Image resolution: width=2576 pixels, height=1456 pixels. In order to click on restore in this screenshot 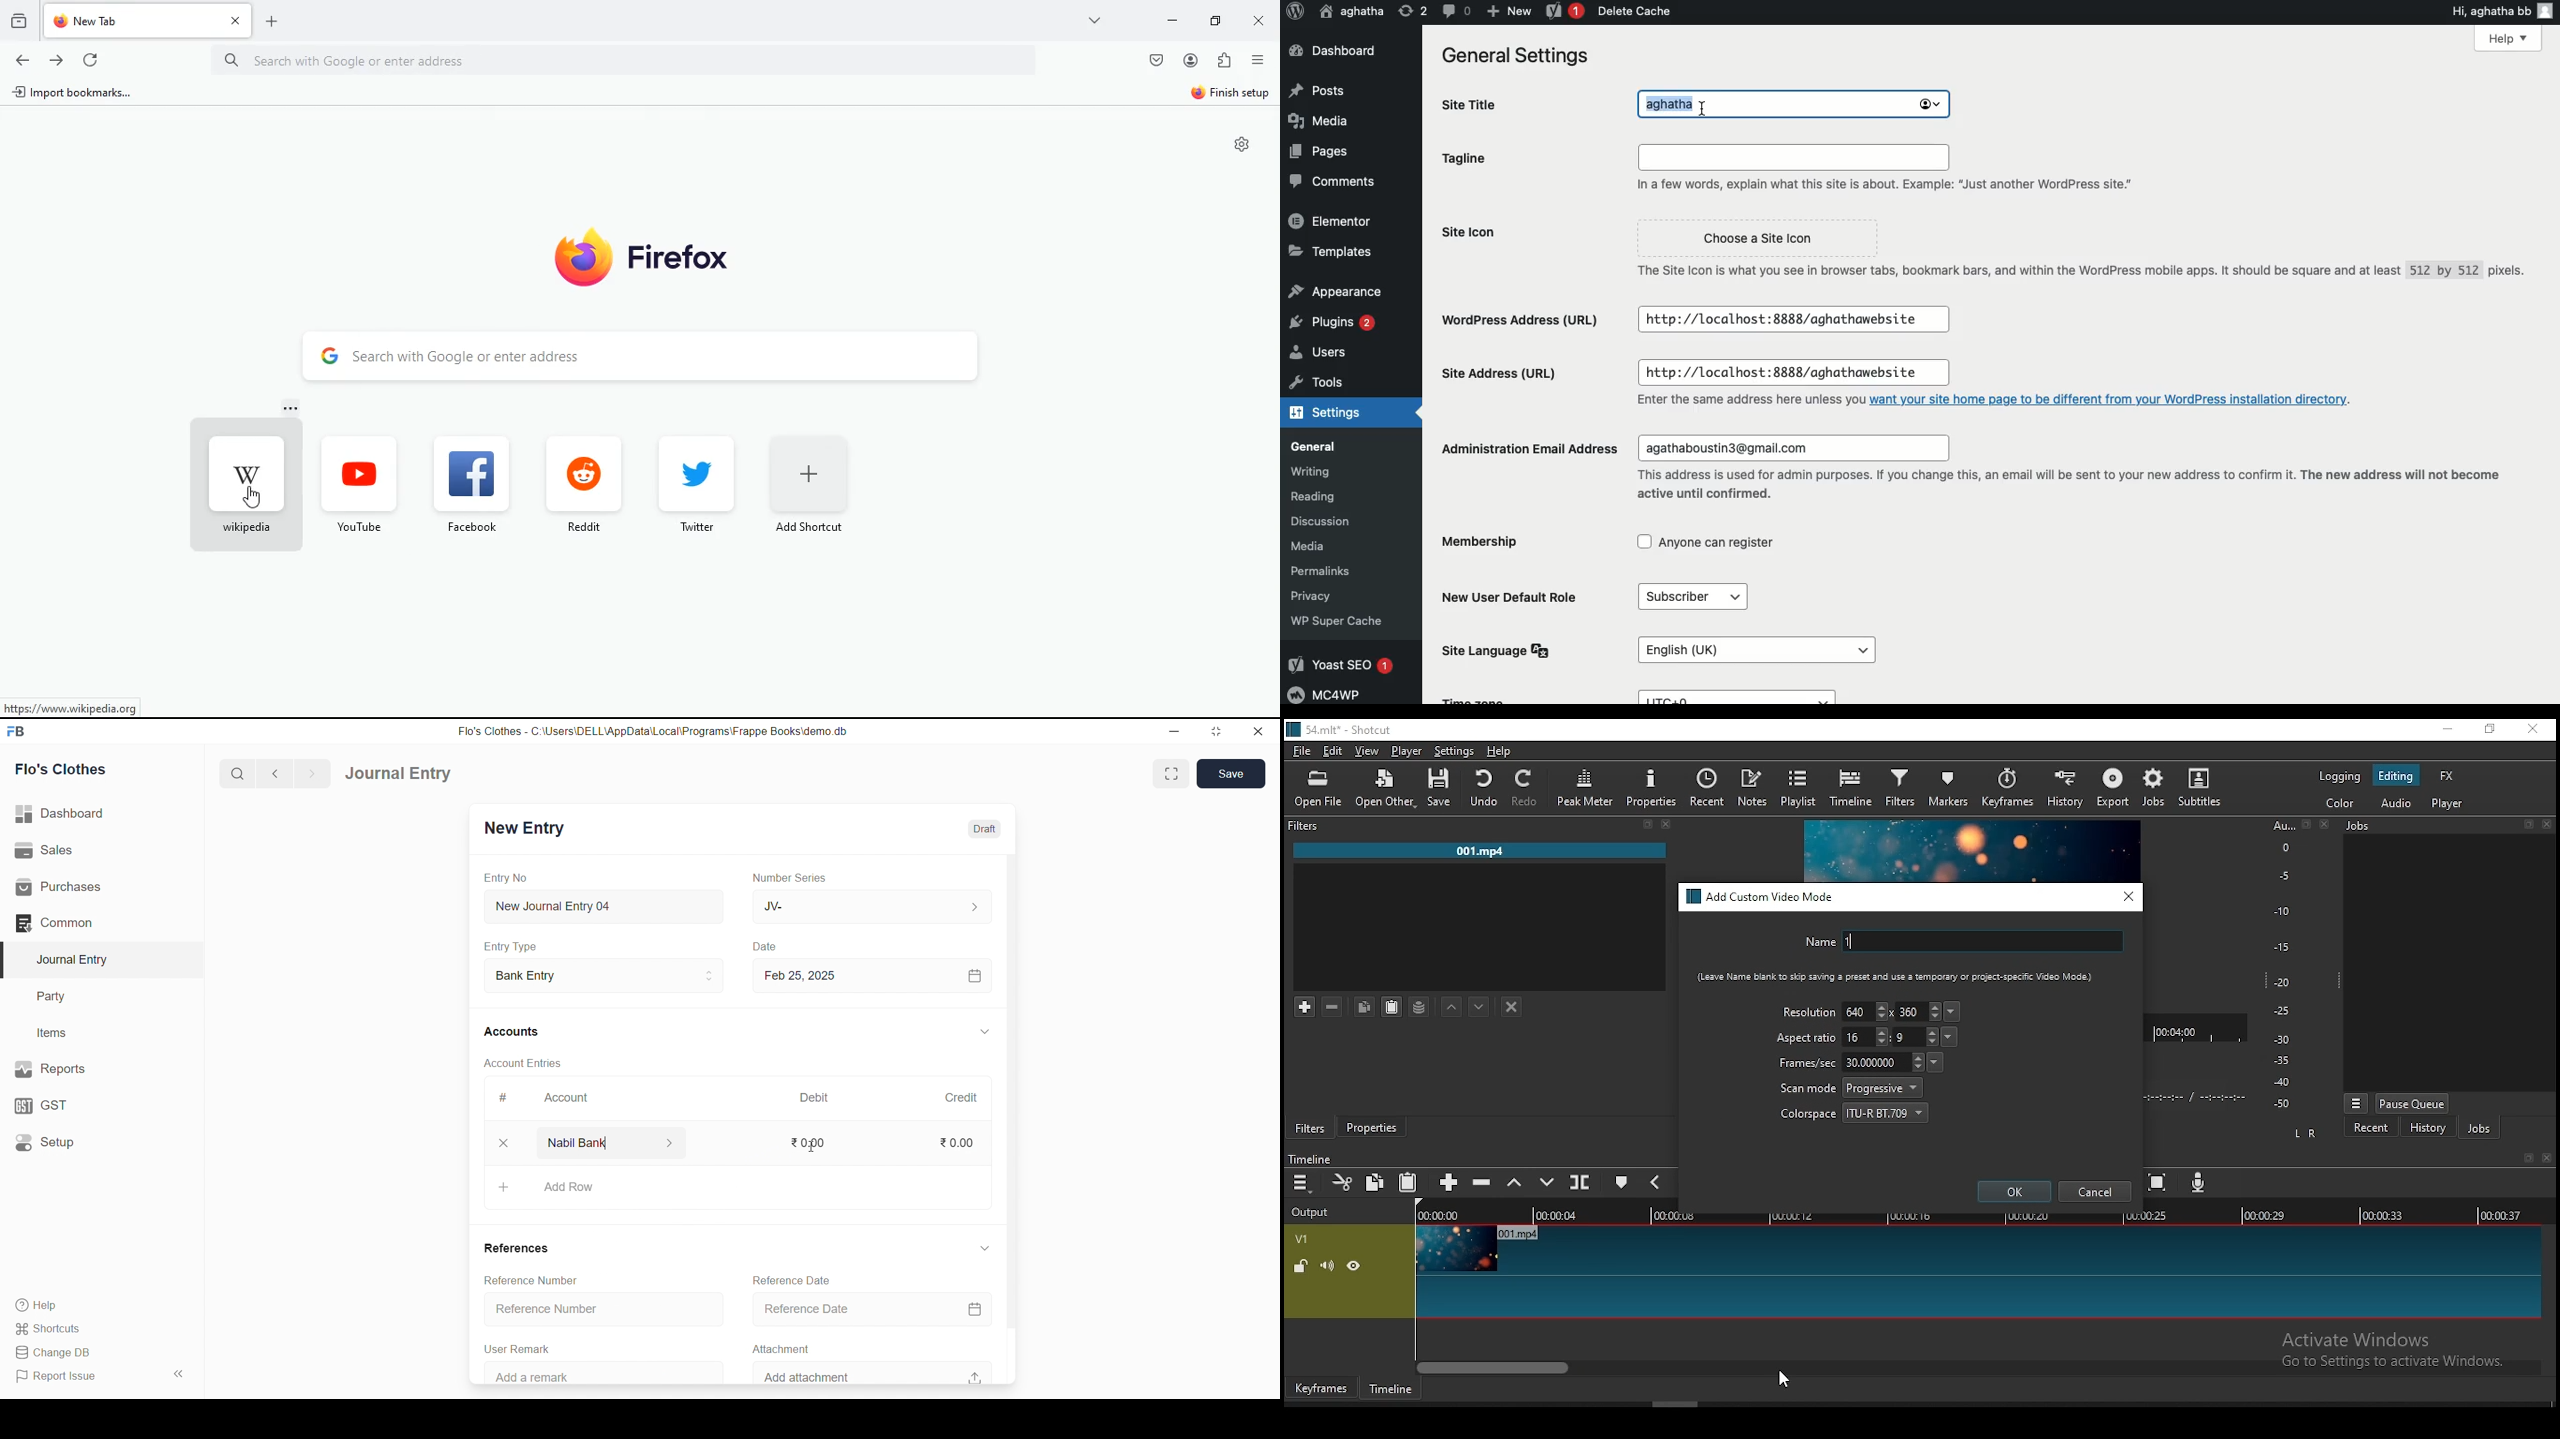, I will do `click(2526, 1159)`.